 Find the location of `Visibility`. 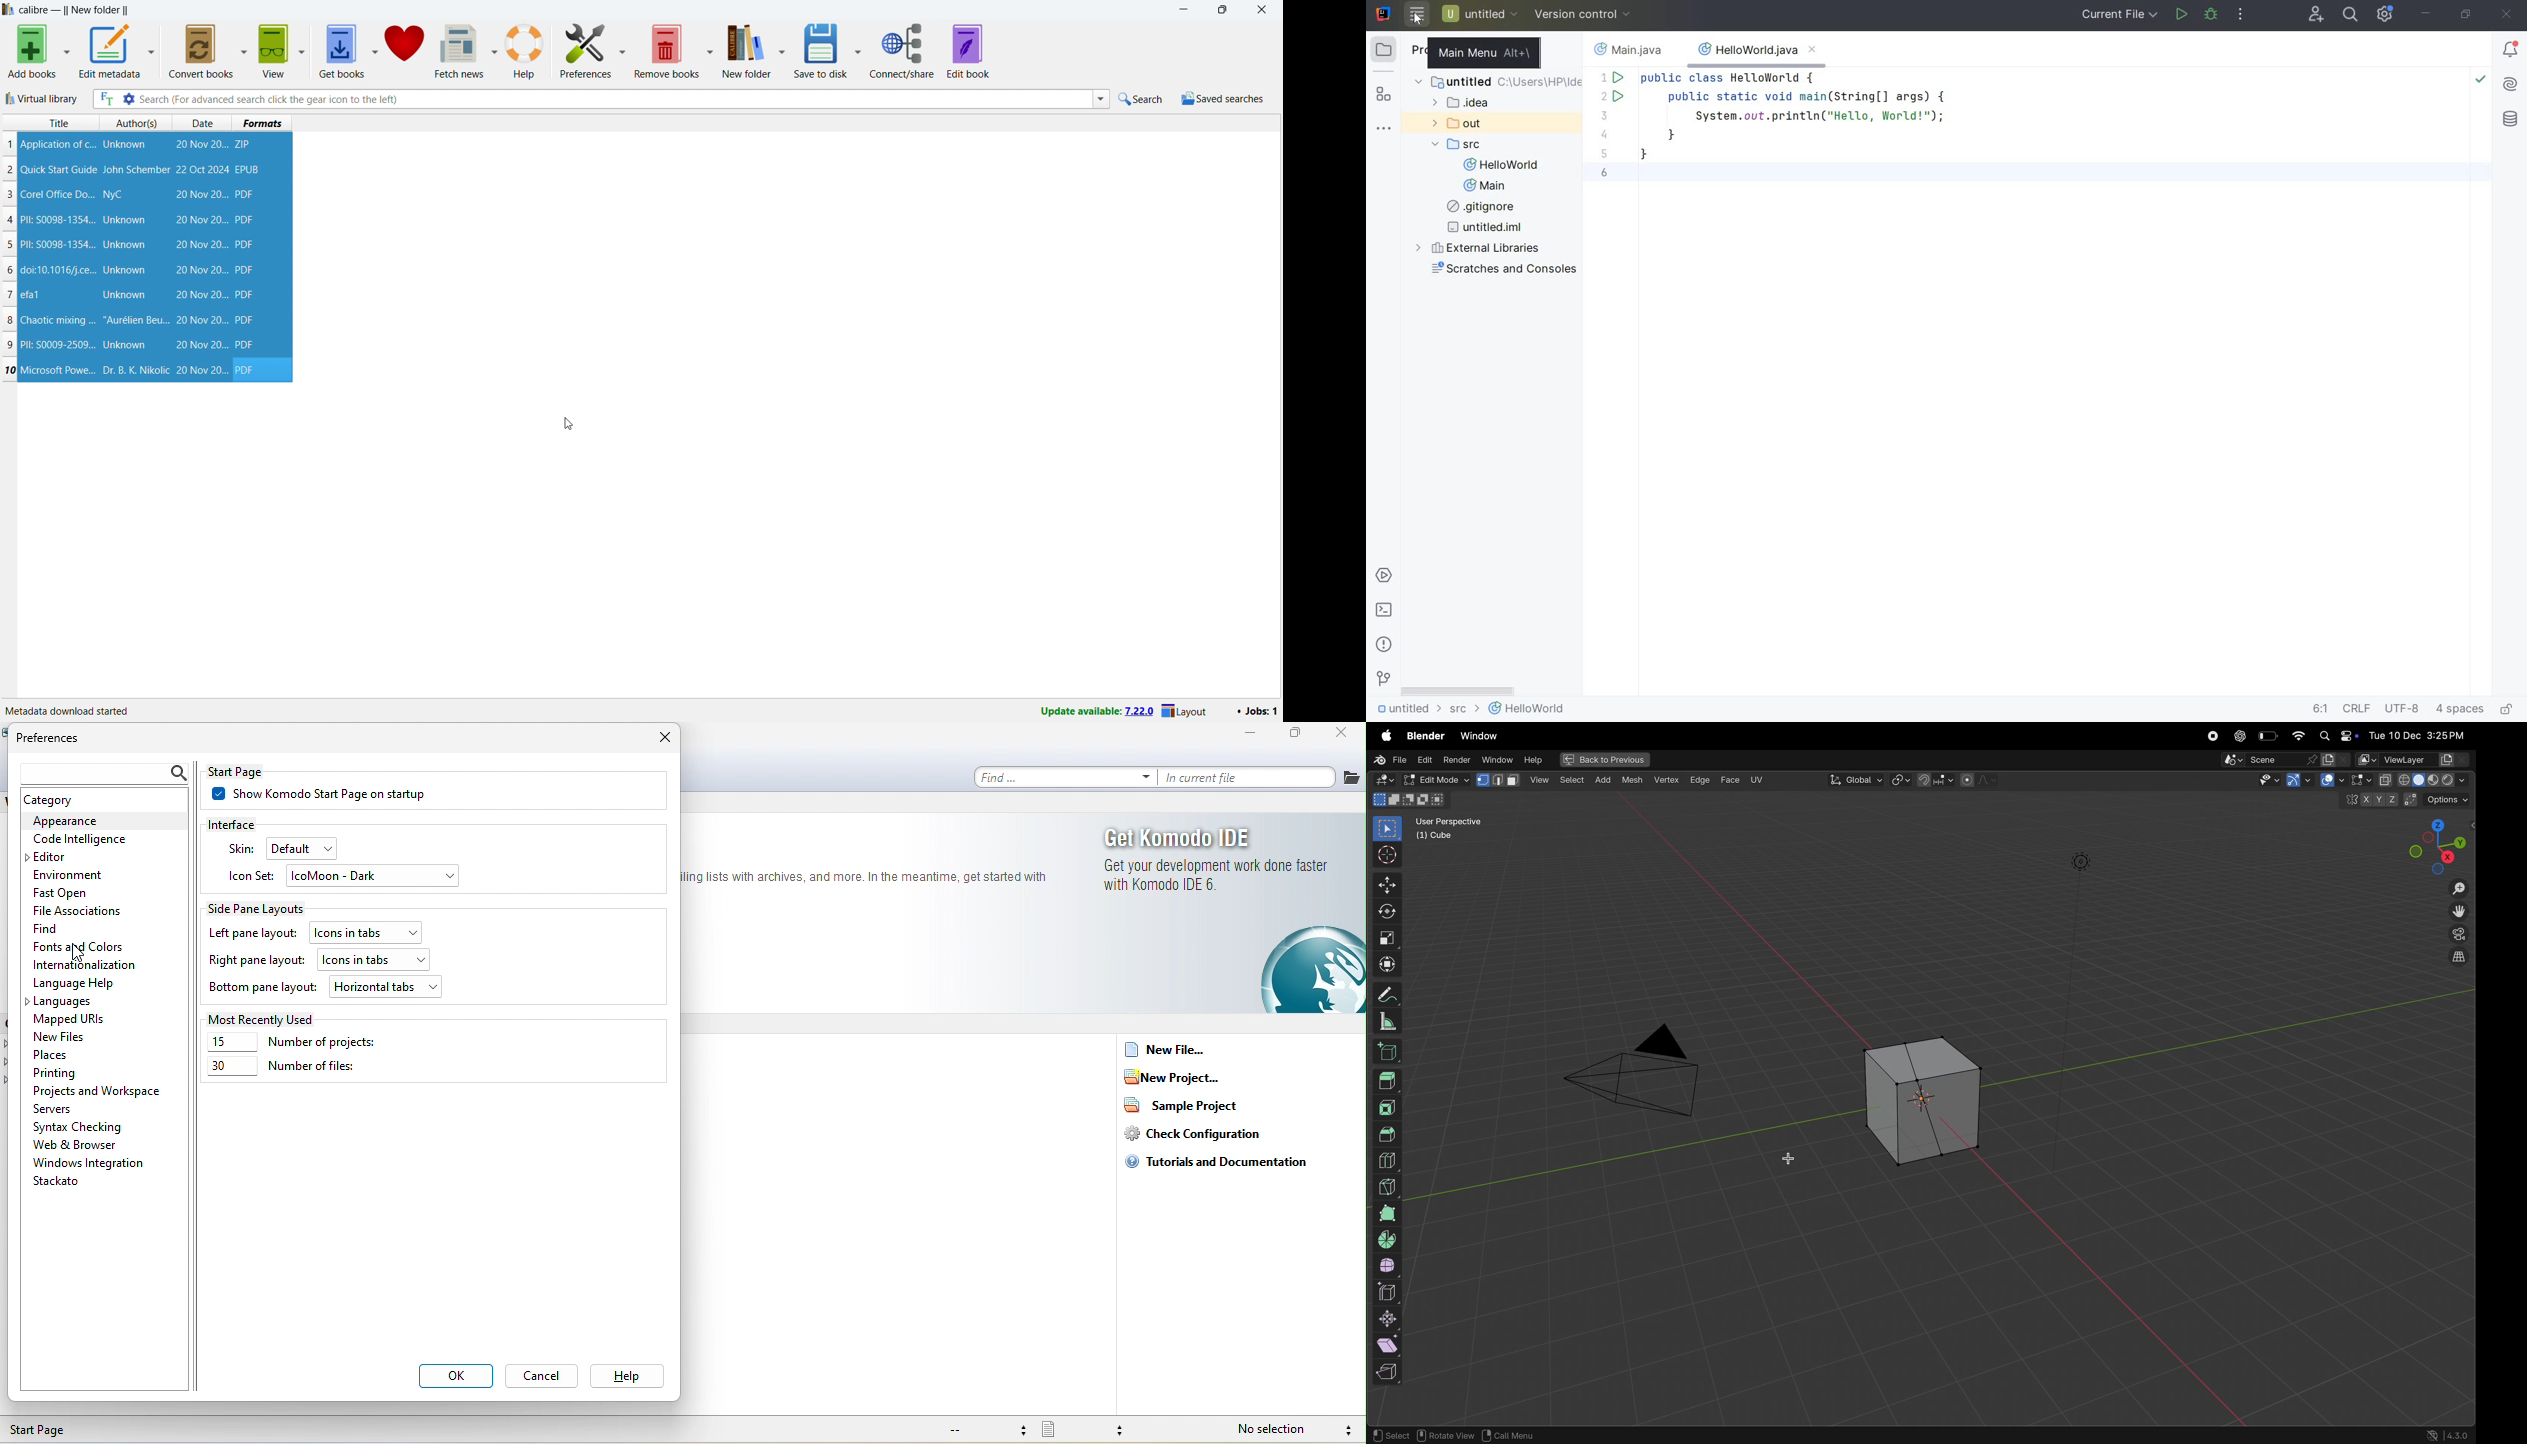

Visibility is located at coordinates (2279, 781).